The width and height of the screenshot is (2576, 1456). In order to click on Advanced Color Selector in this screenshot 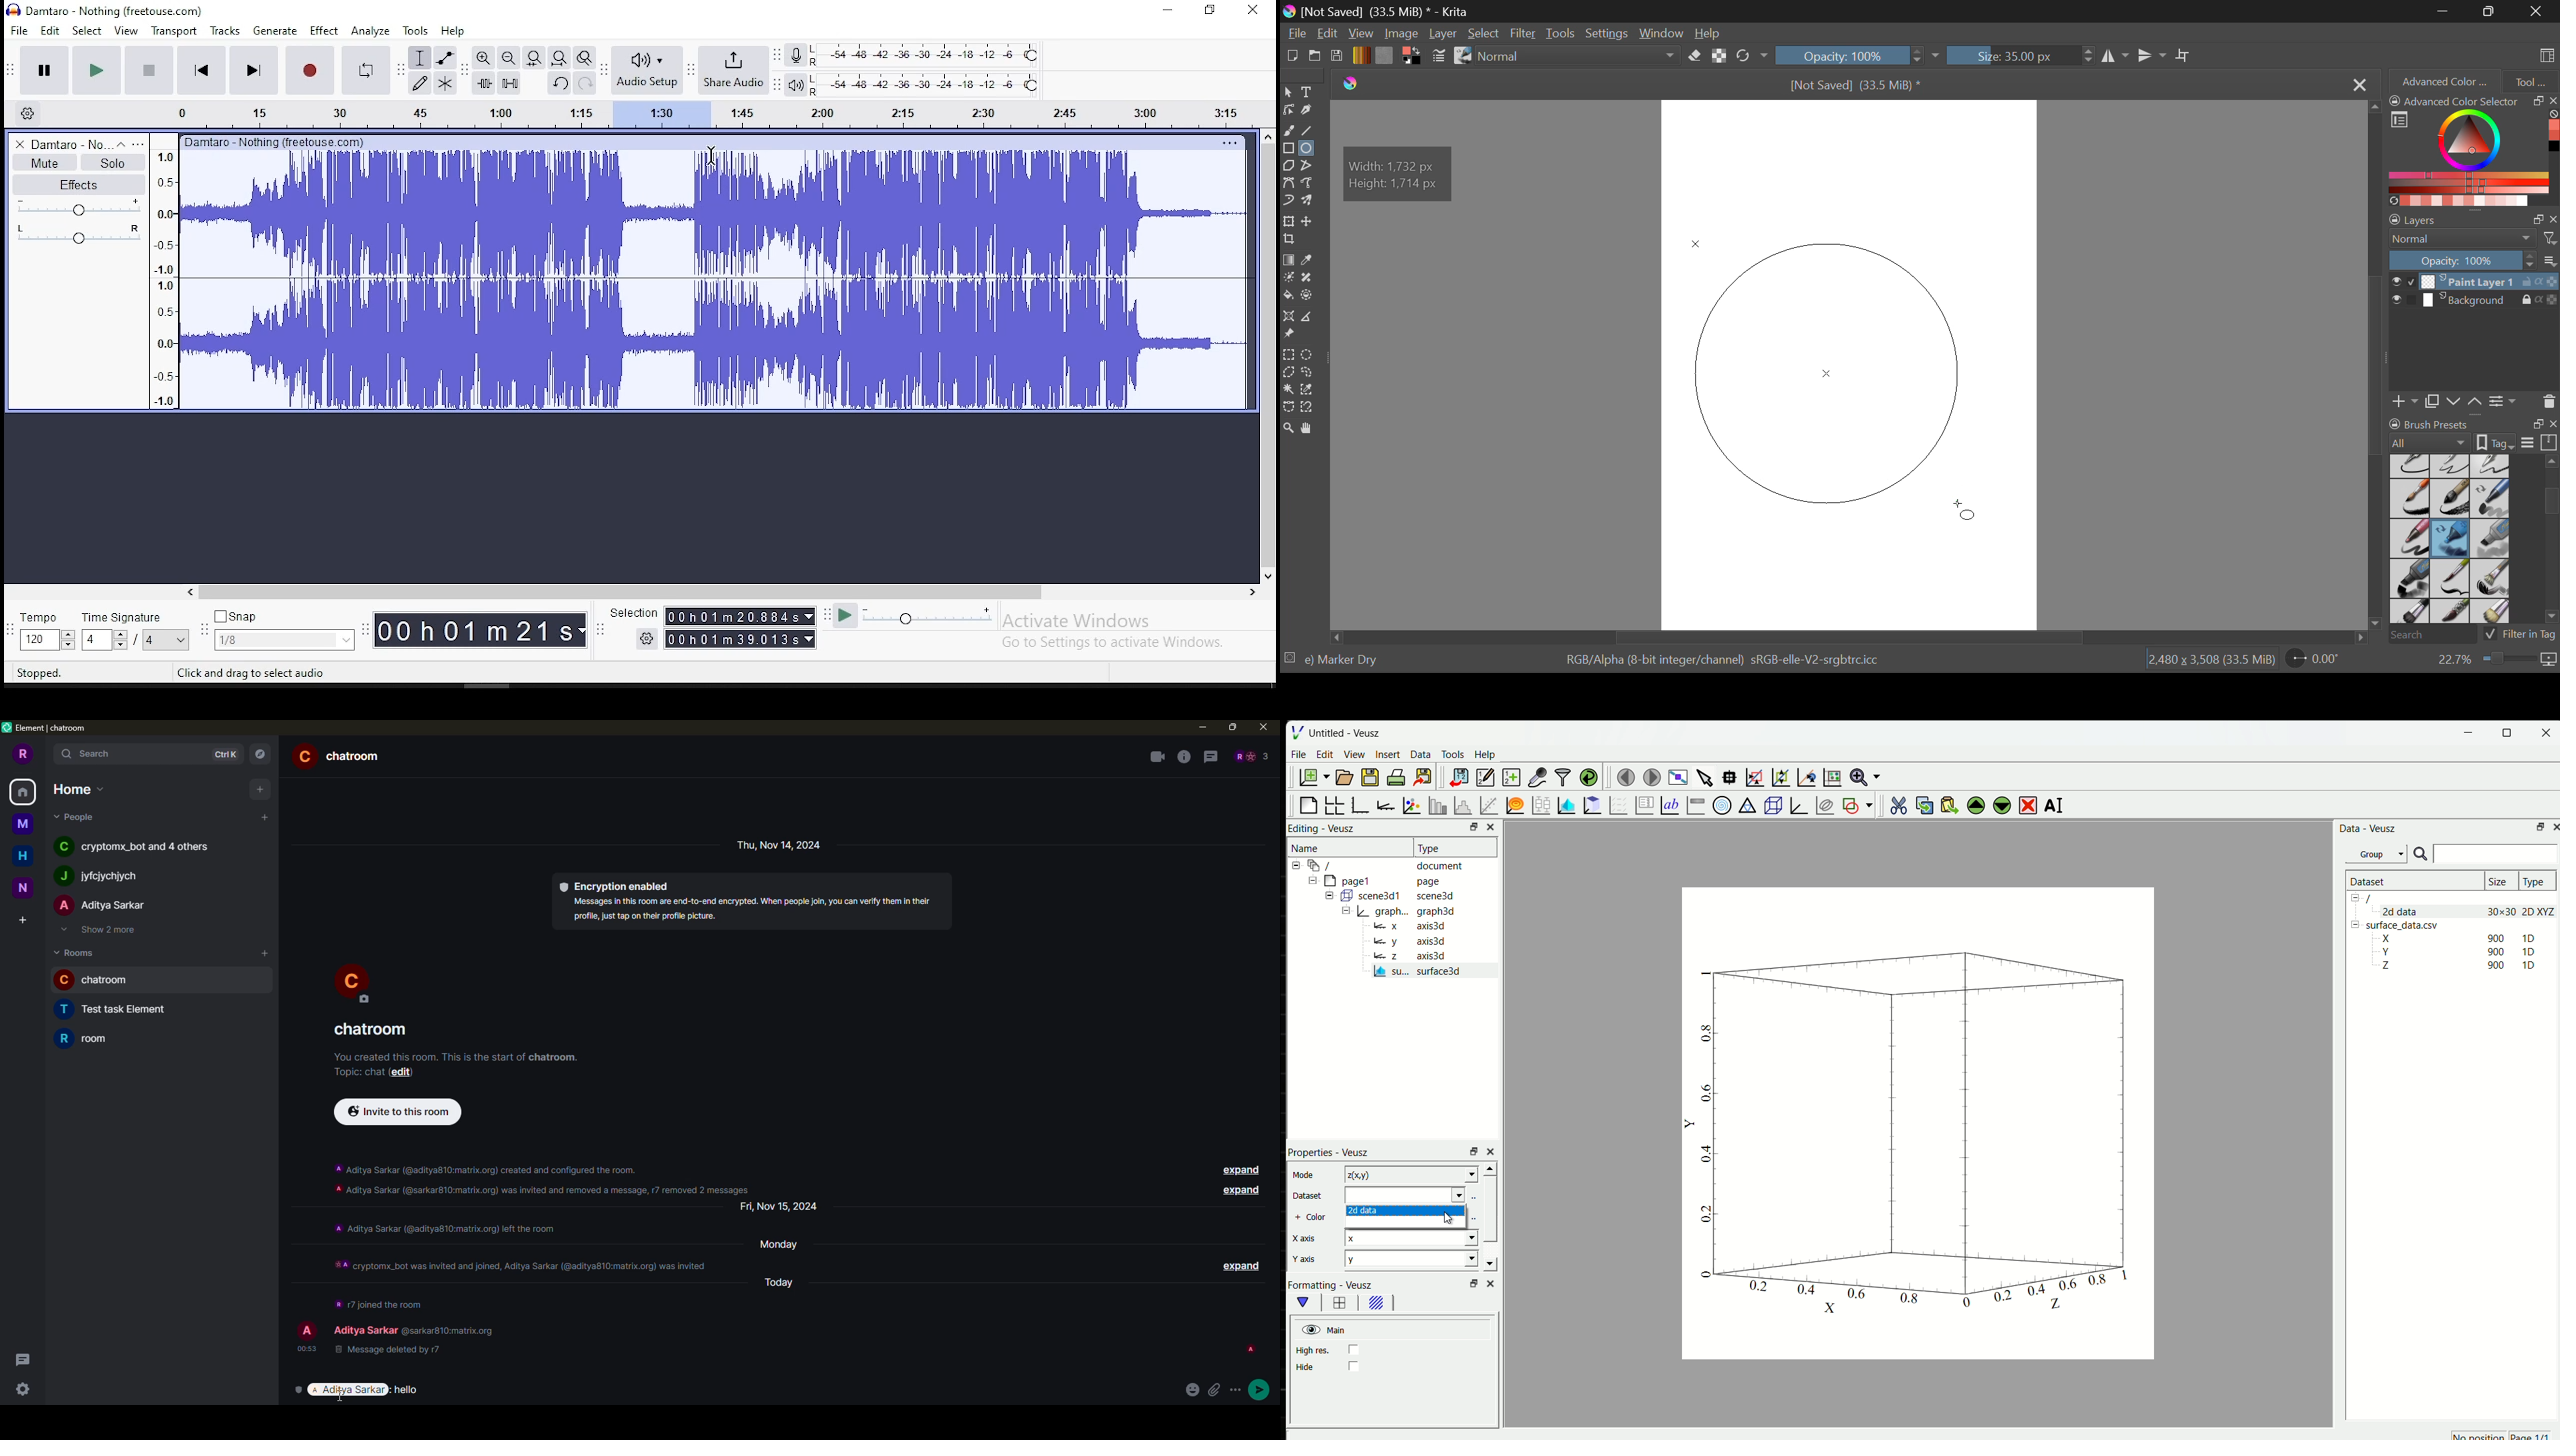, I will do `click(2473, 150)`.